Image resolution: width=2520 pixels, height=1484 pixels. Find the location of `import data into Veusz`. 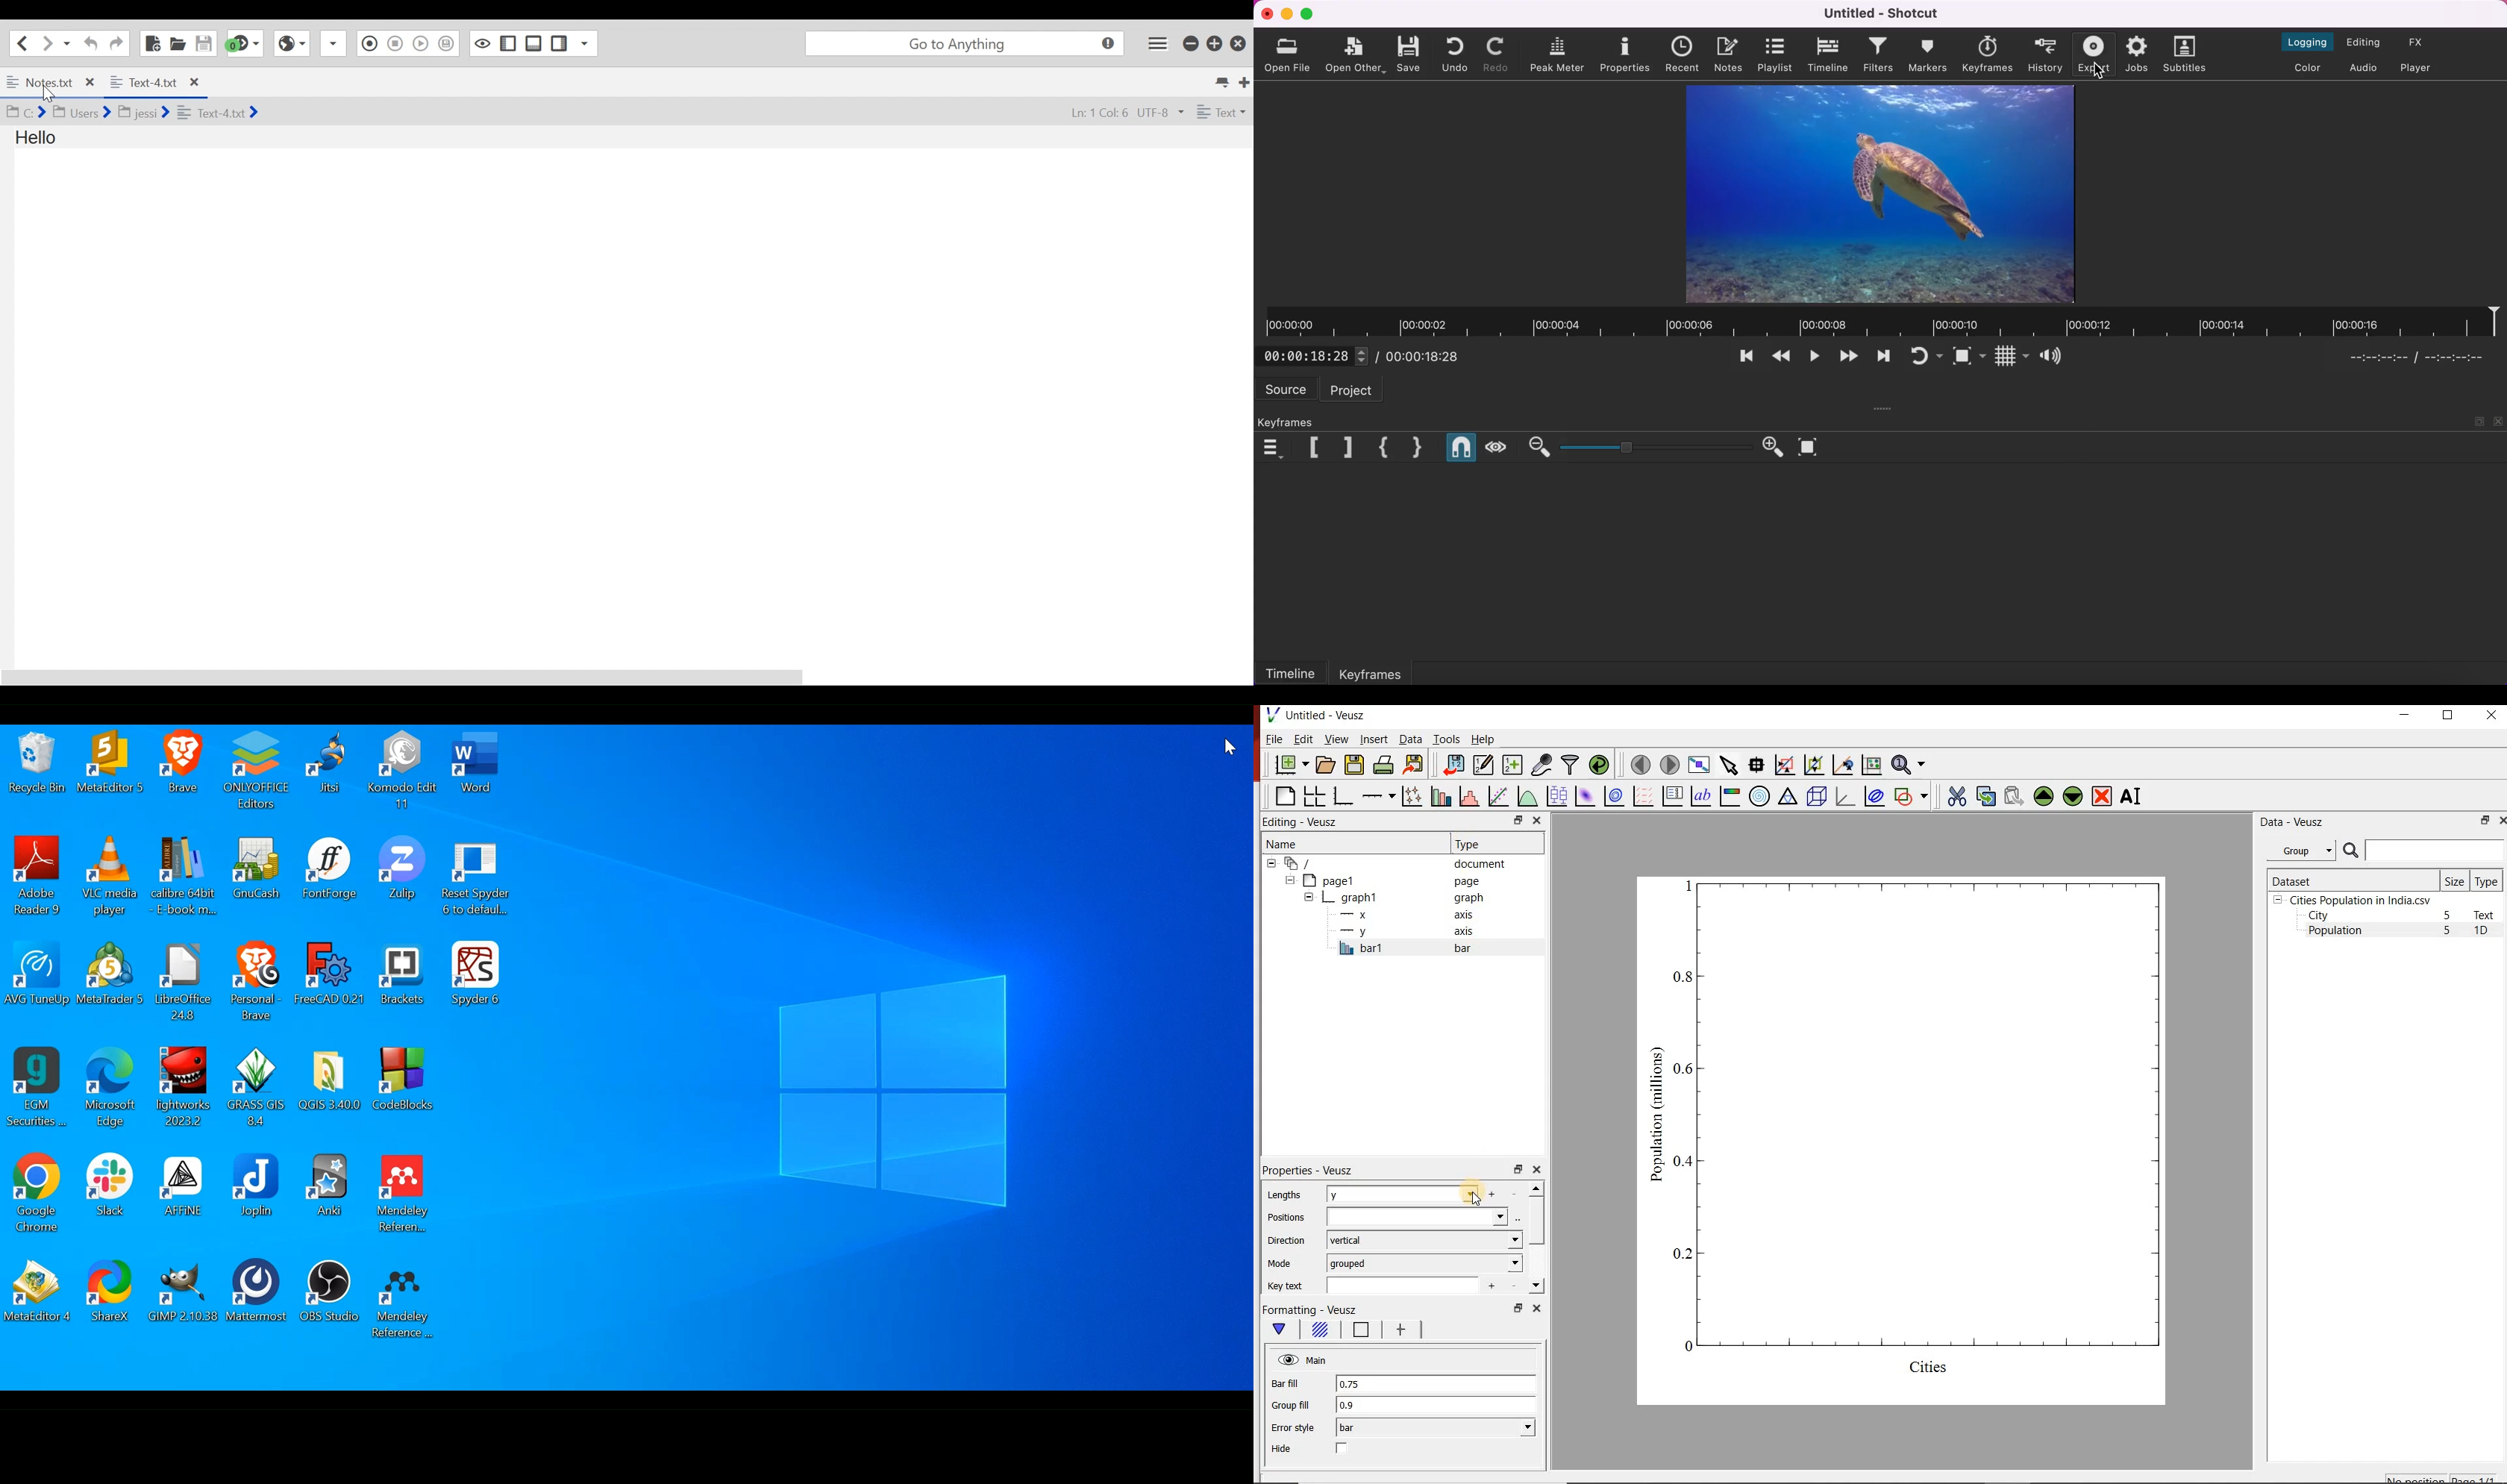

import data into Veusz is located at coordinates (1453, 764).